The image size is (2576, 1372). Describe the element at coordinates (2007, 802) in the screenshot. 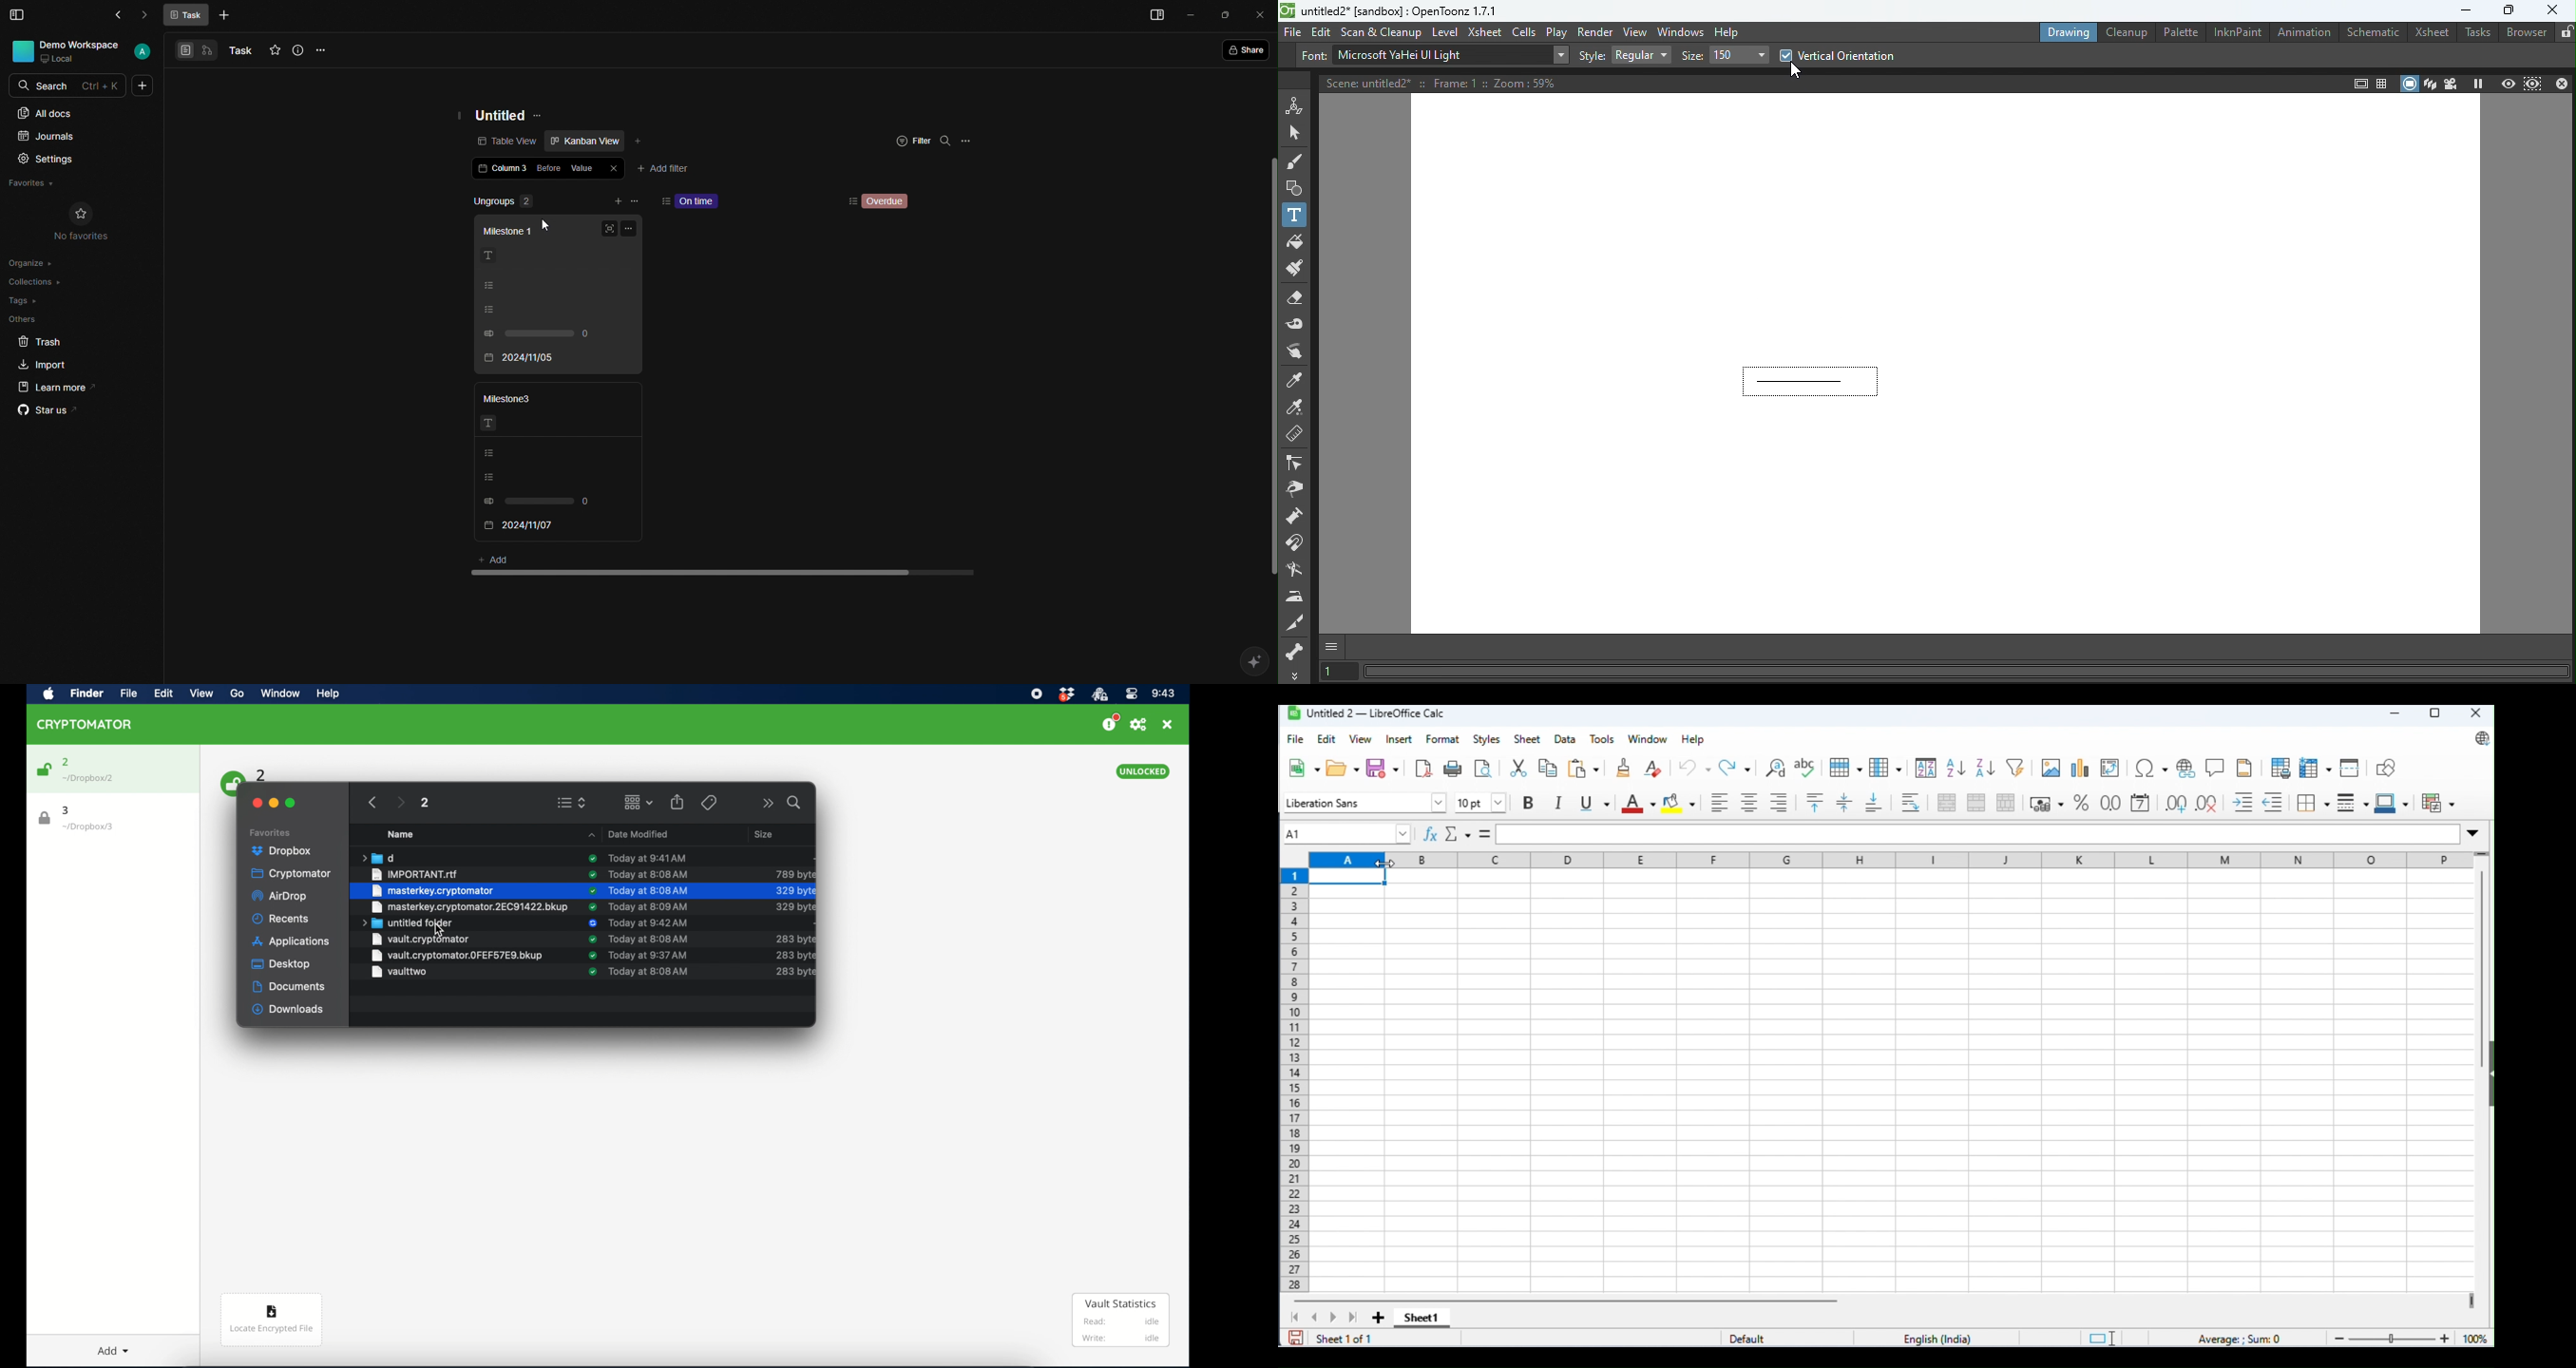

I see `unmerge cells` at that location.